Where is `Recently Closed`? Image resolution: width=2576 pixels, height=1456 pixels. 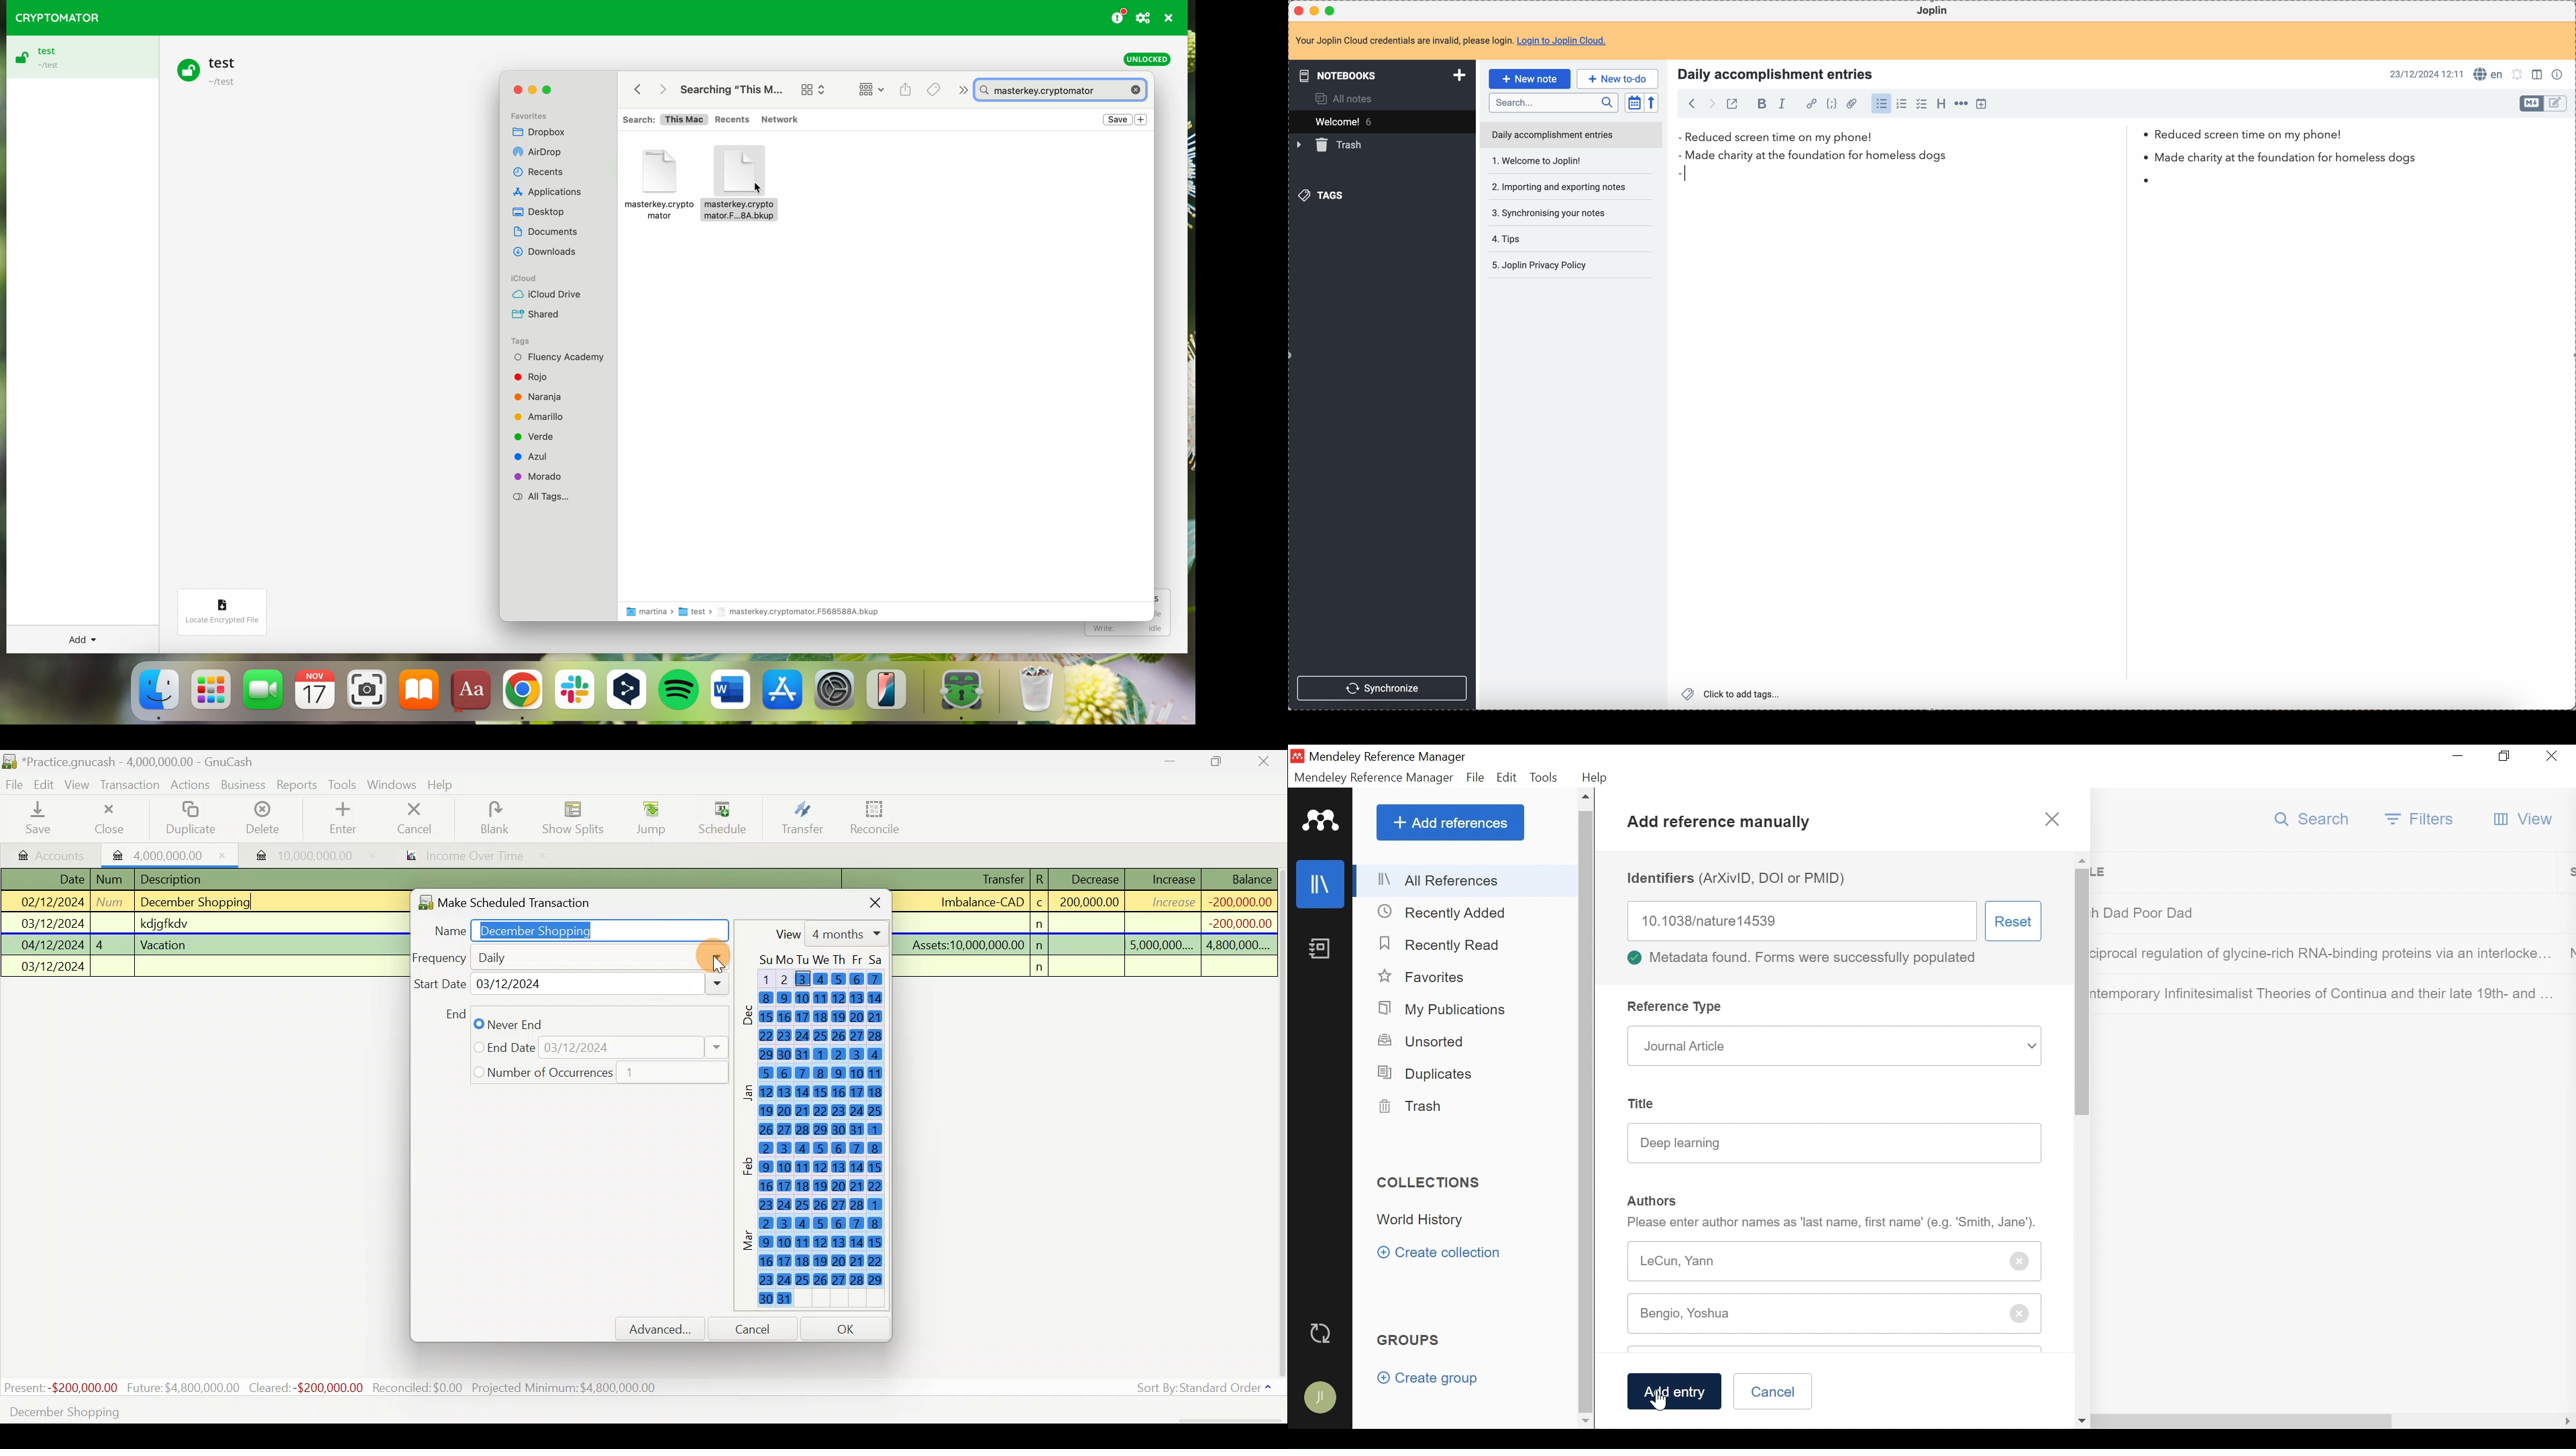 Recently Closed is located at coordinates (1444, 947).